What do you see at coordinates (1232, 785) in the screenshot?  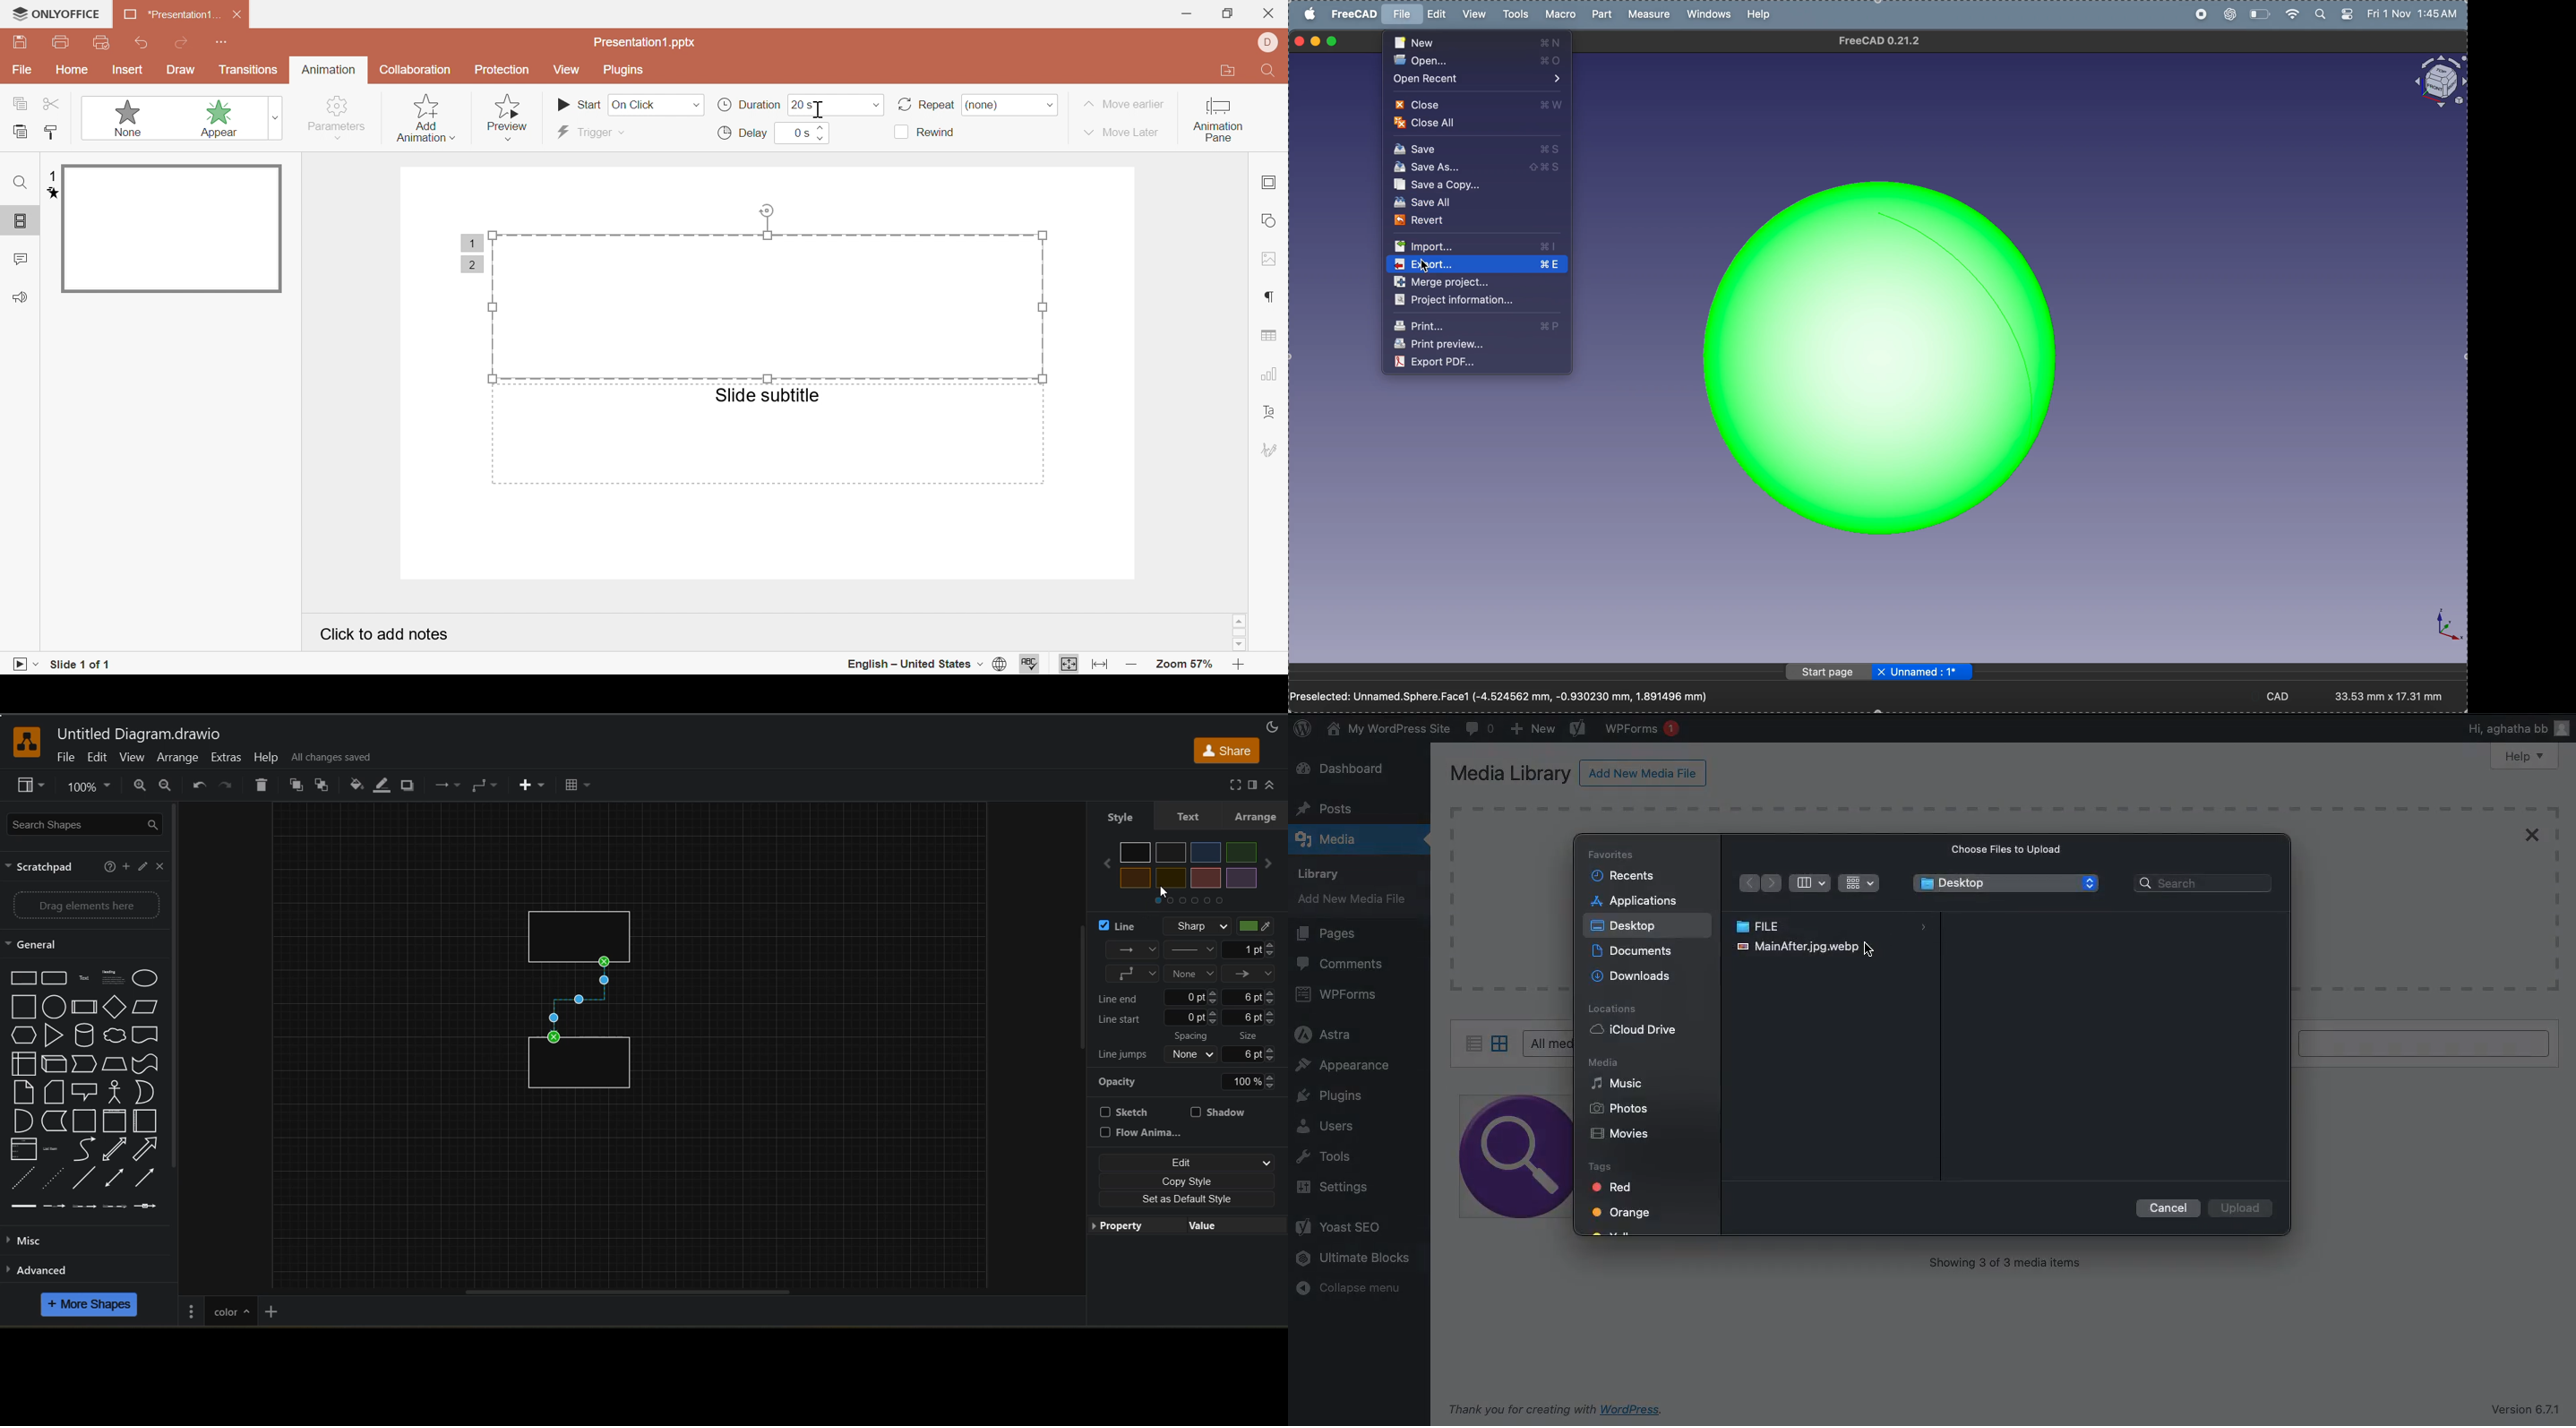 I see `fullscreen` at bounding box center [1232, 785].